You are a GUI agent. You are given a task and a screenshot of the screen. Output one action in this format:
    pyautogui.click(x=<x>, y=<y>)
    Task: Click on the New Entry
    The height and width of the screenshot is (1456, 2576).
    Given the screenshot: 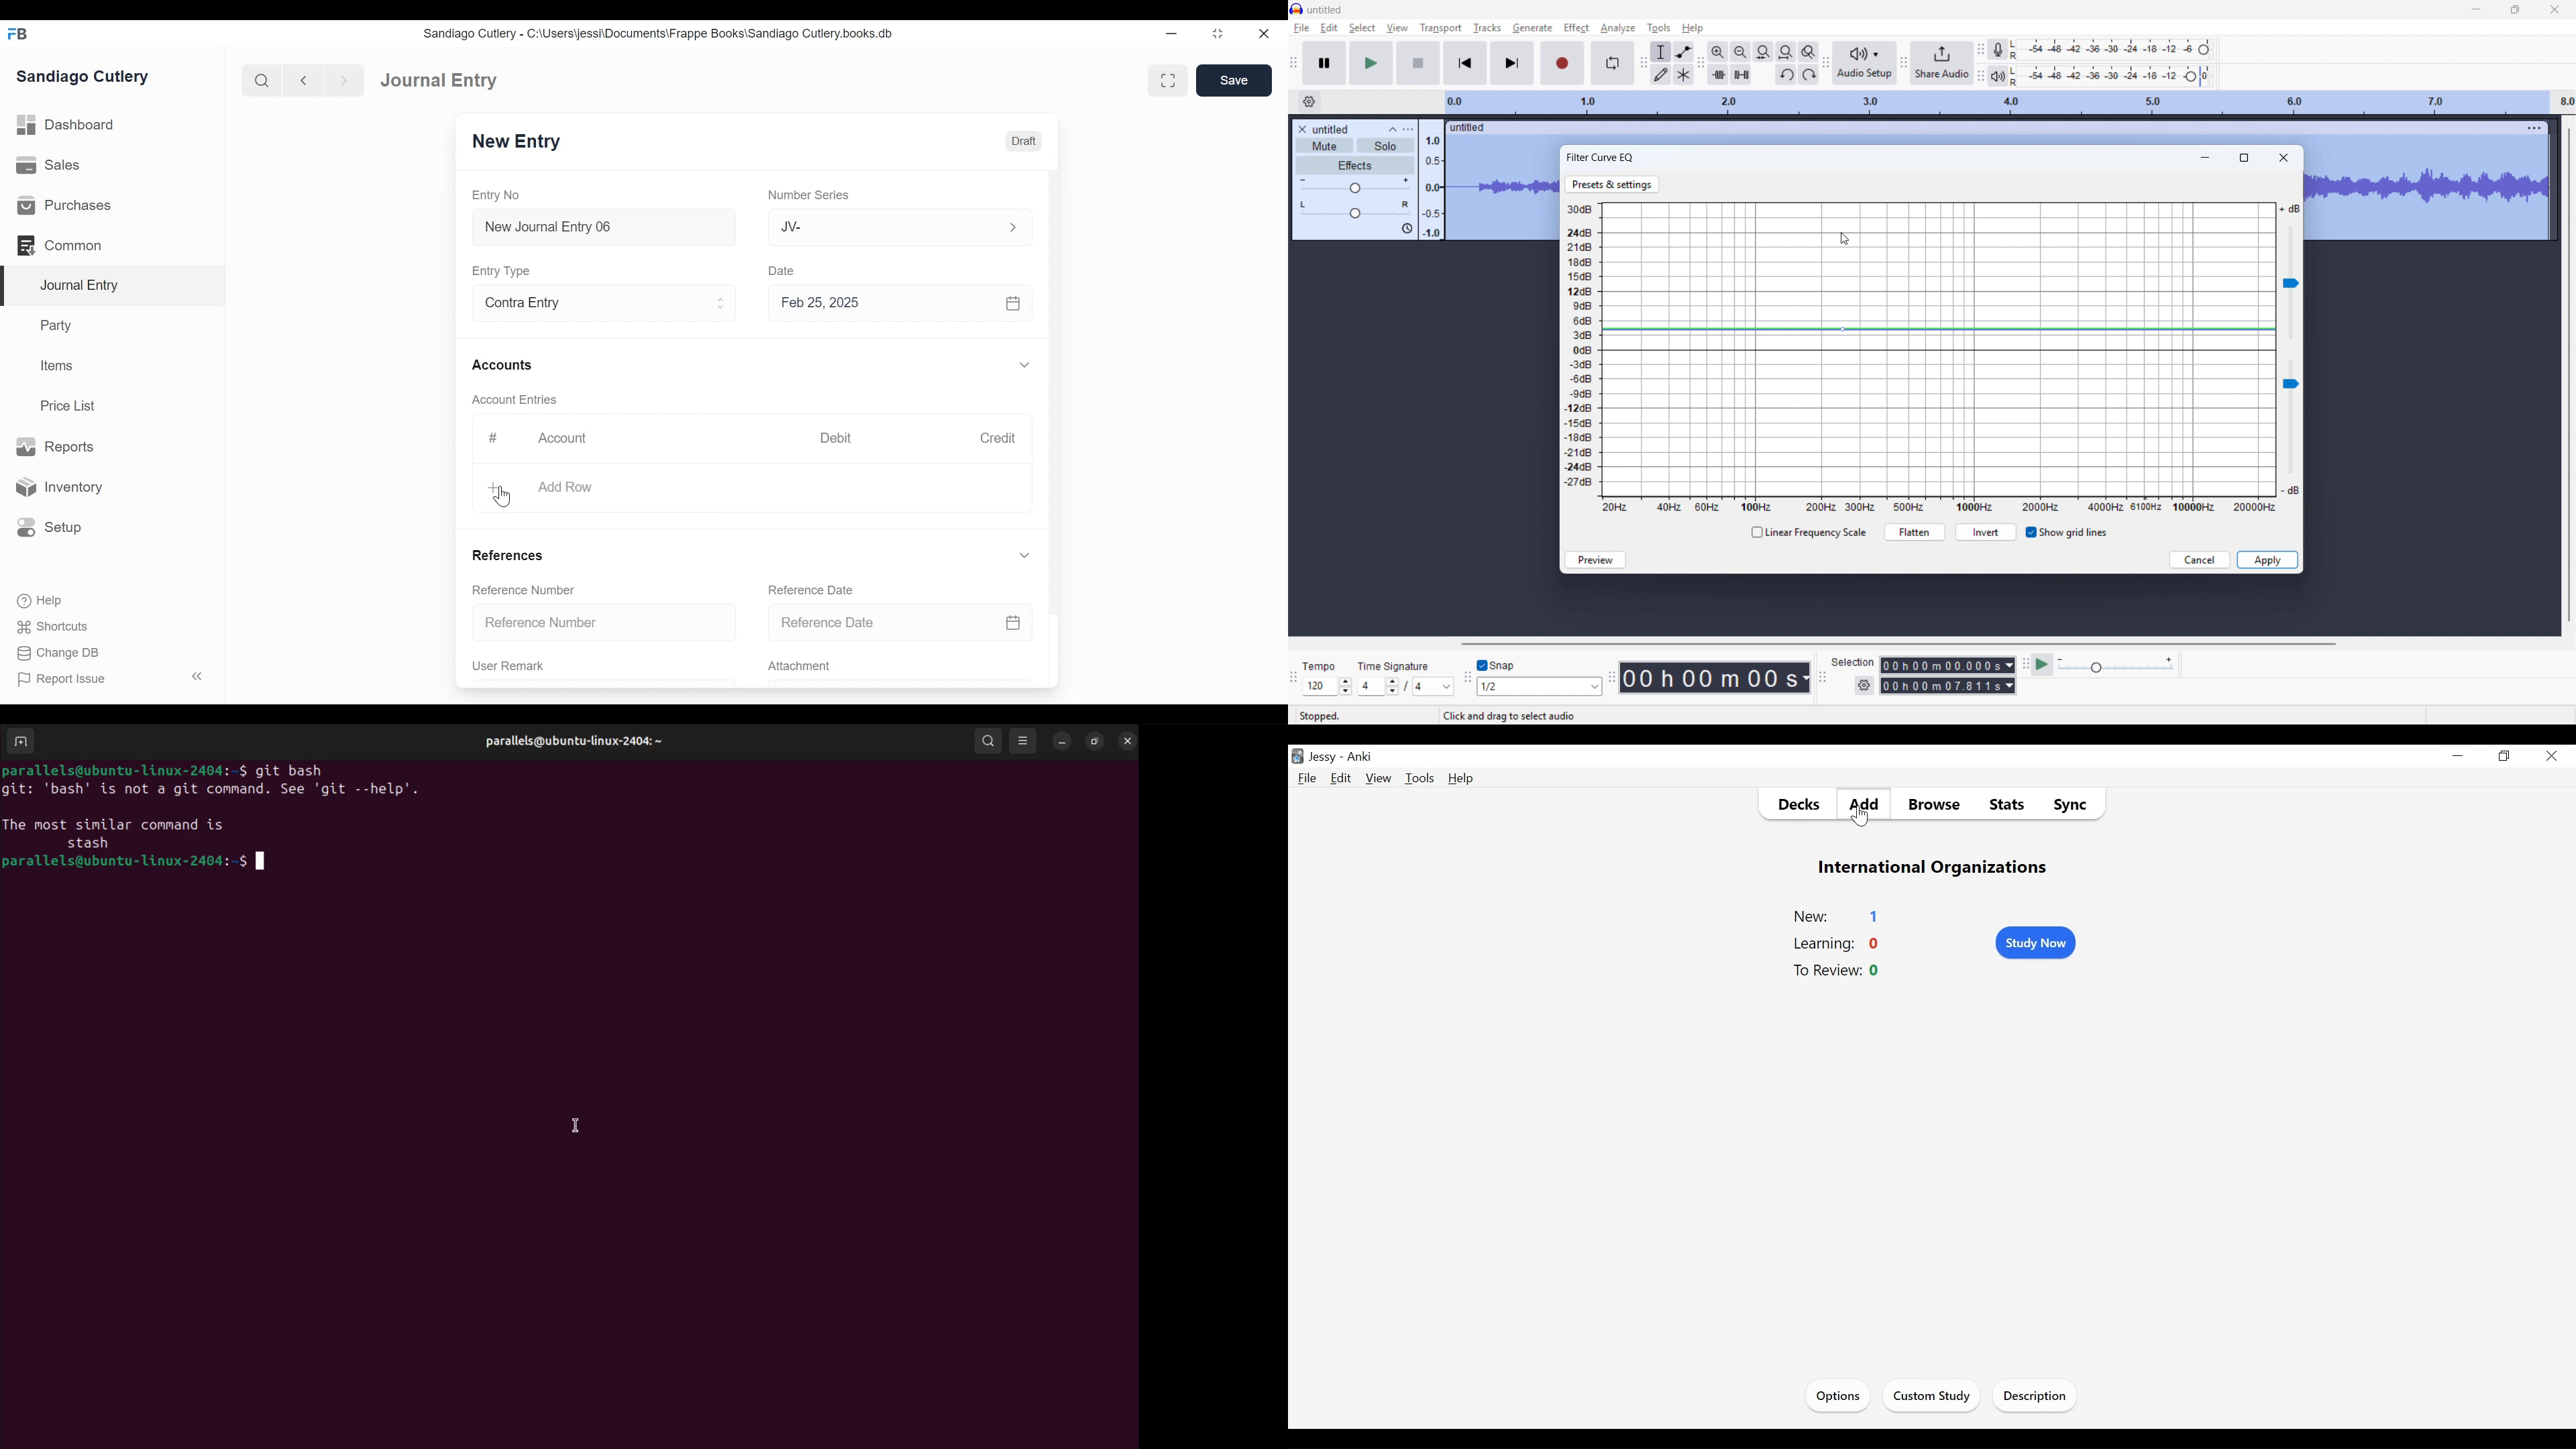 What is the action you would take?
    pyautogui.click(x=517, y=142)
    